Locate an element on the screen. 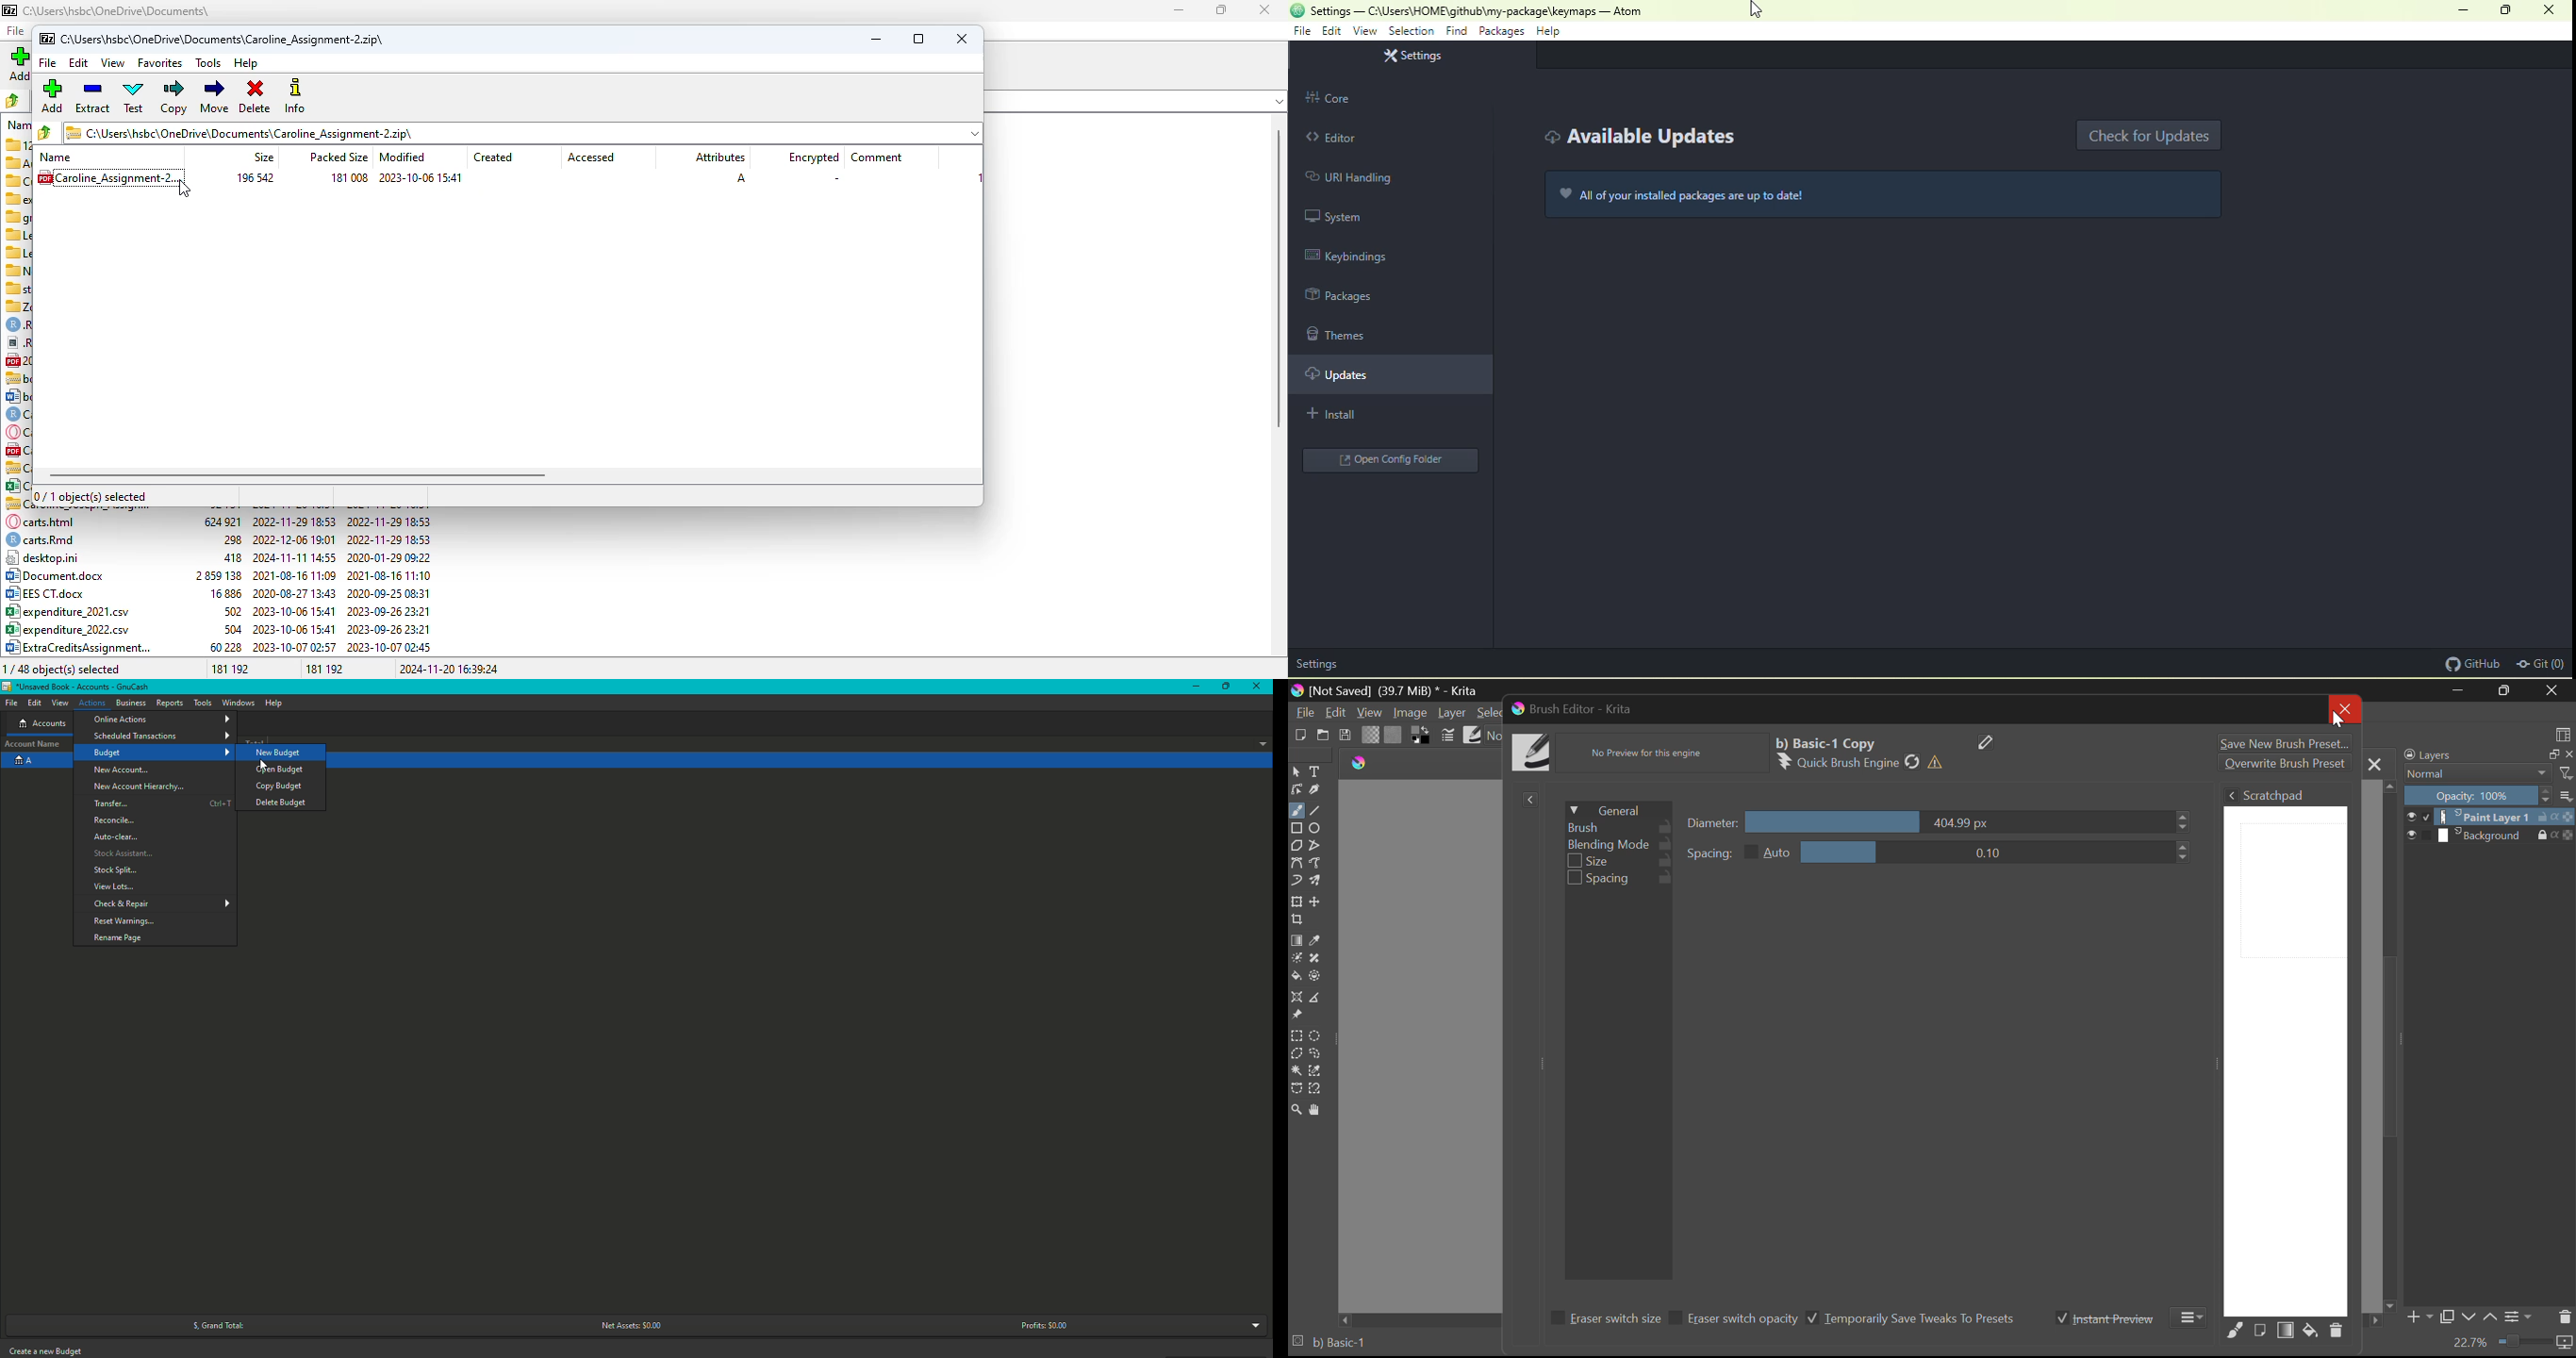 The width and height of the screenshot is (2576, 1372). Tools is located at coordinates (202, 703).